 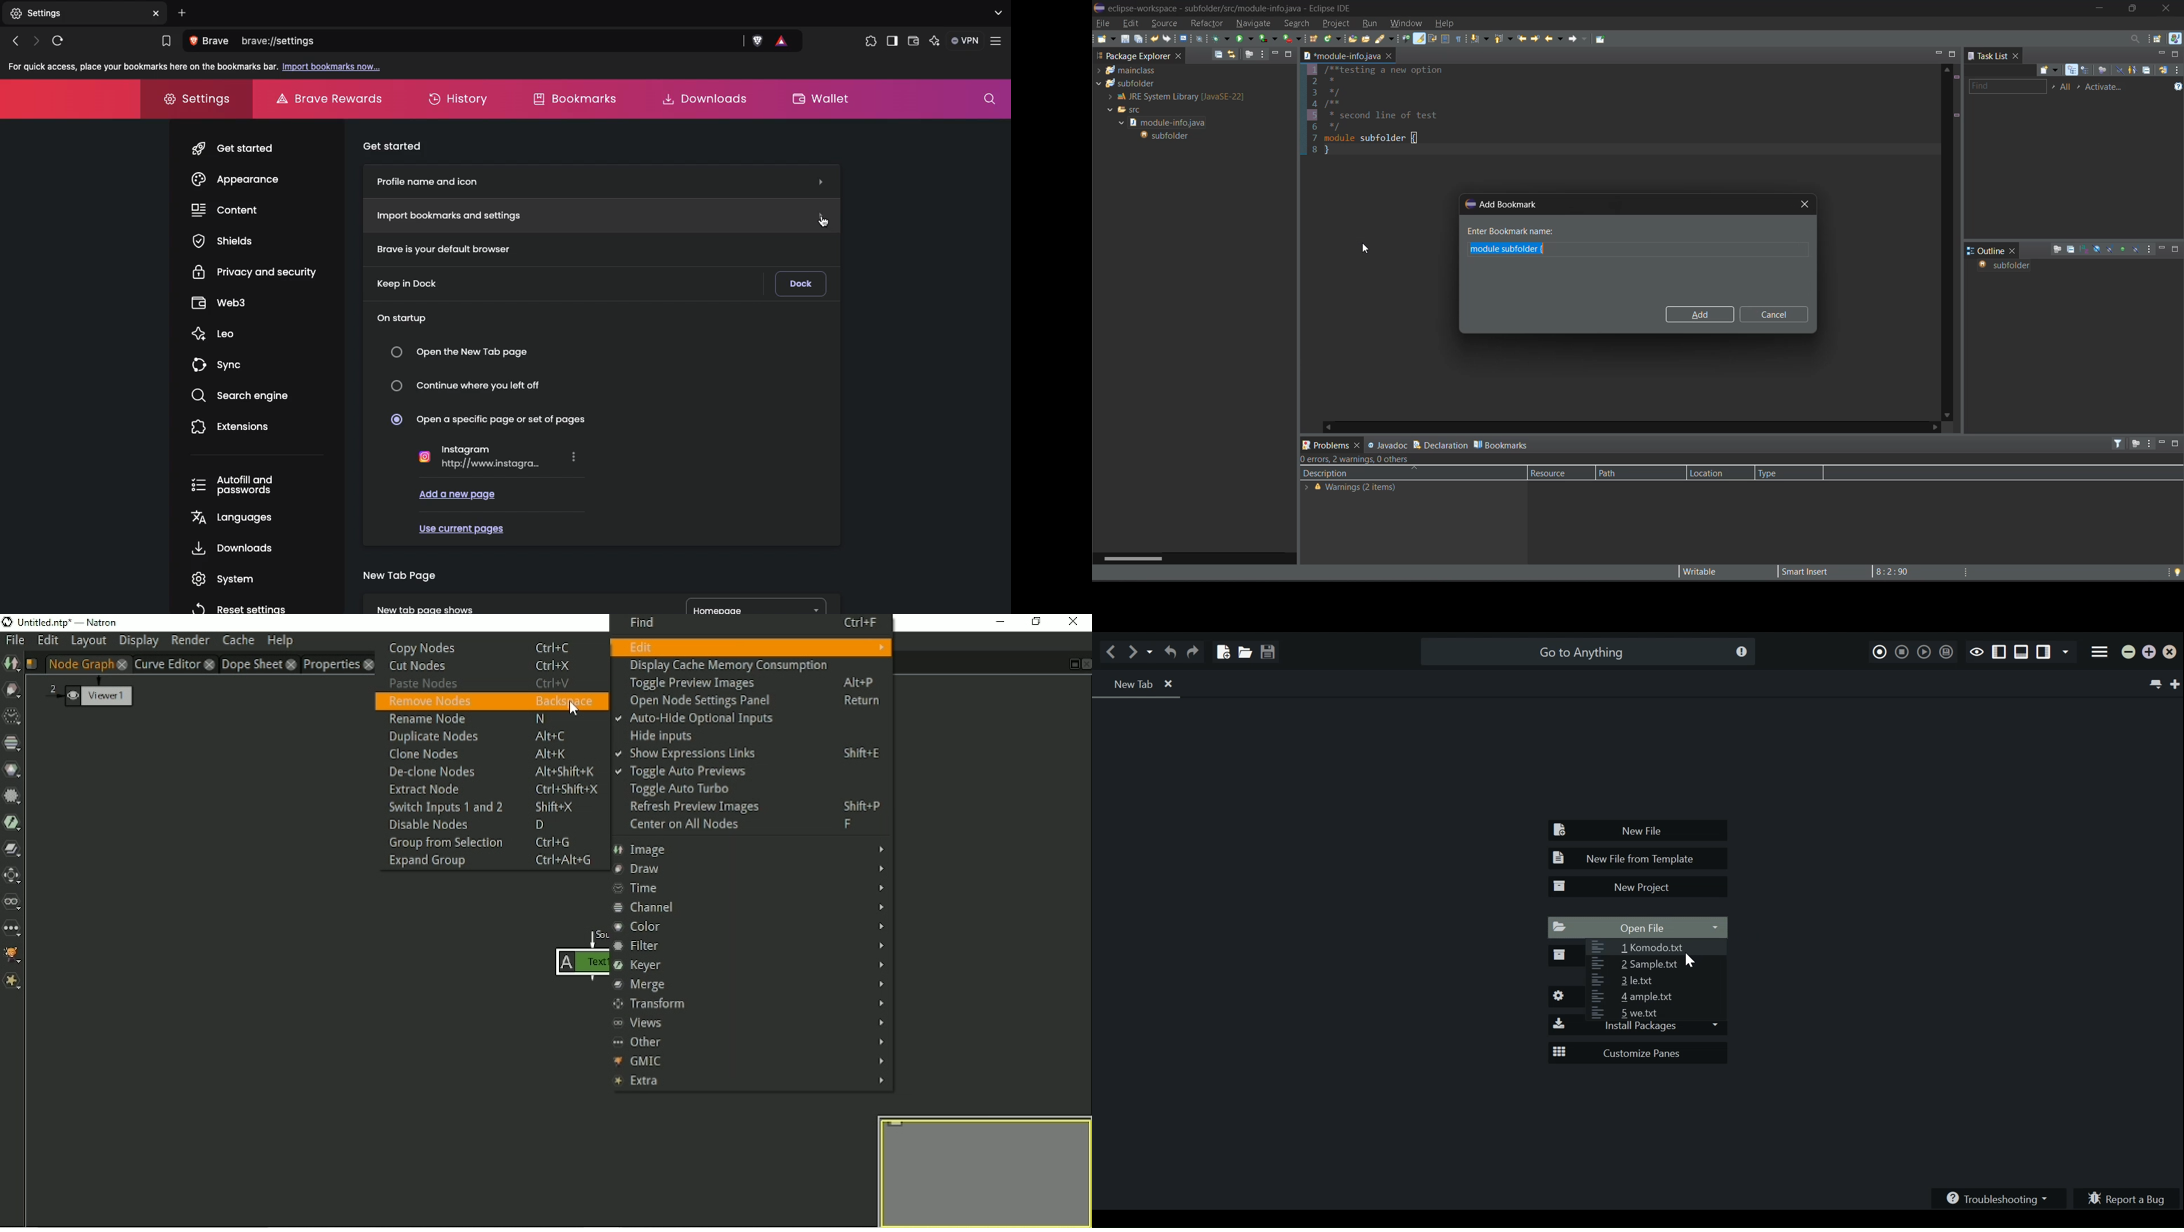 I want to click on path, so click(x=1623, y=473).